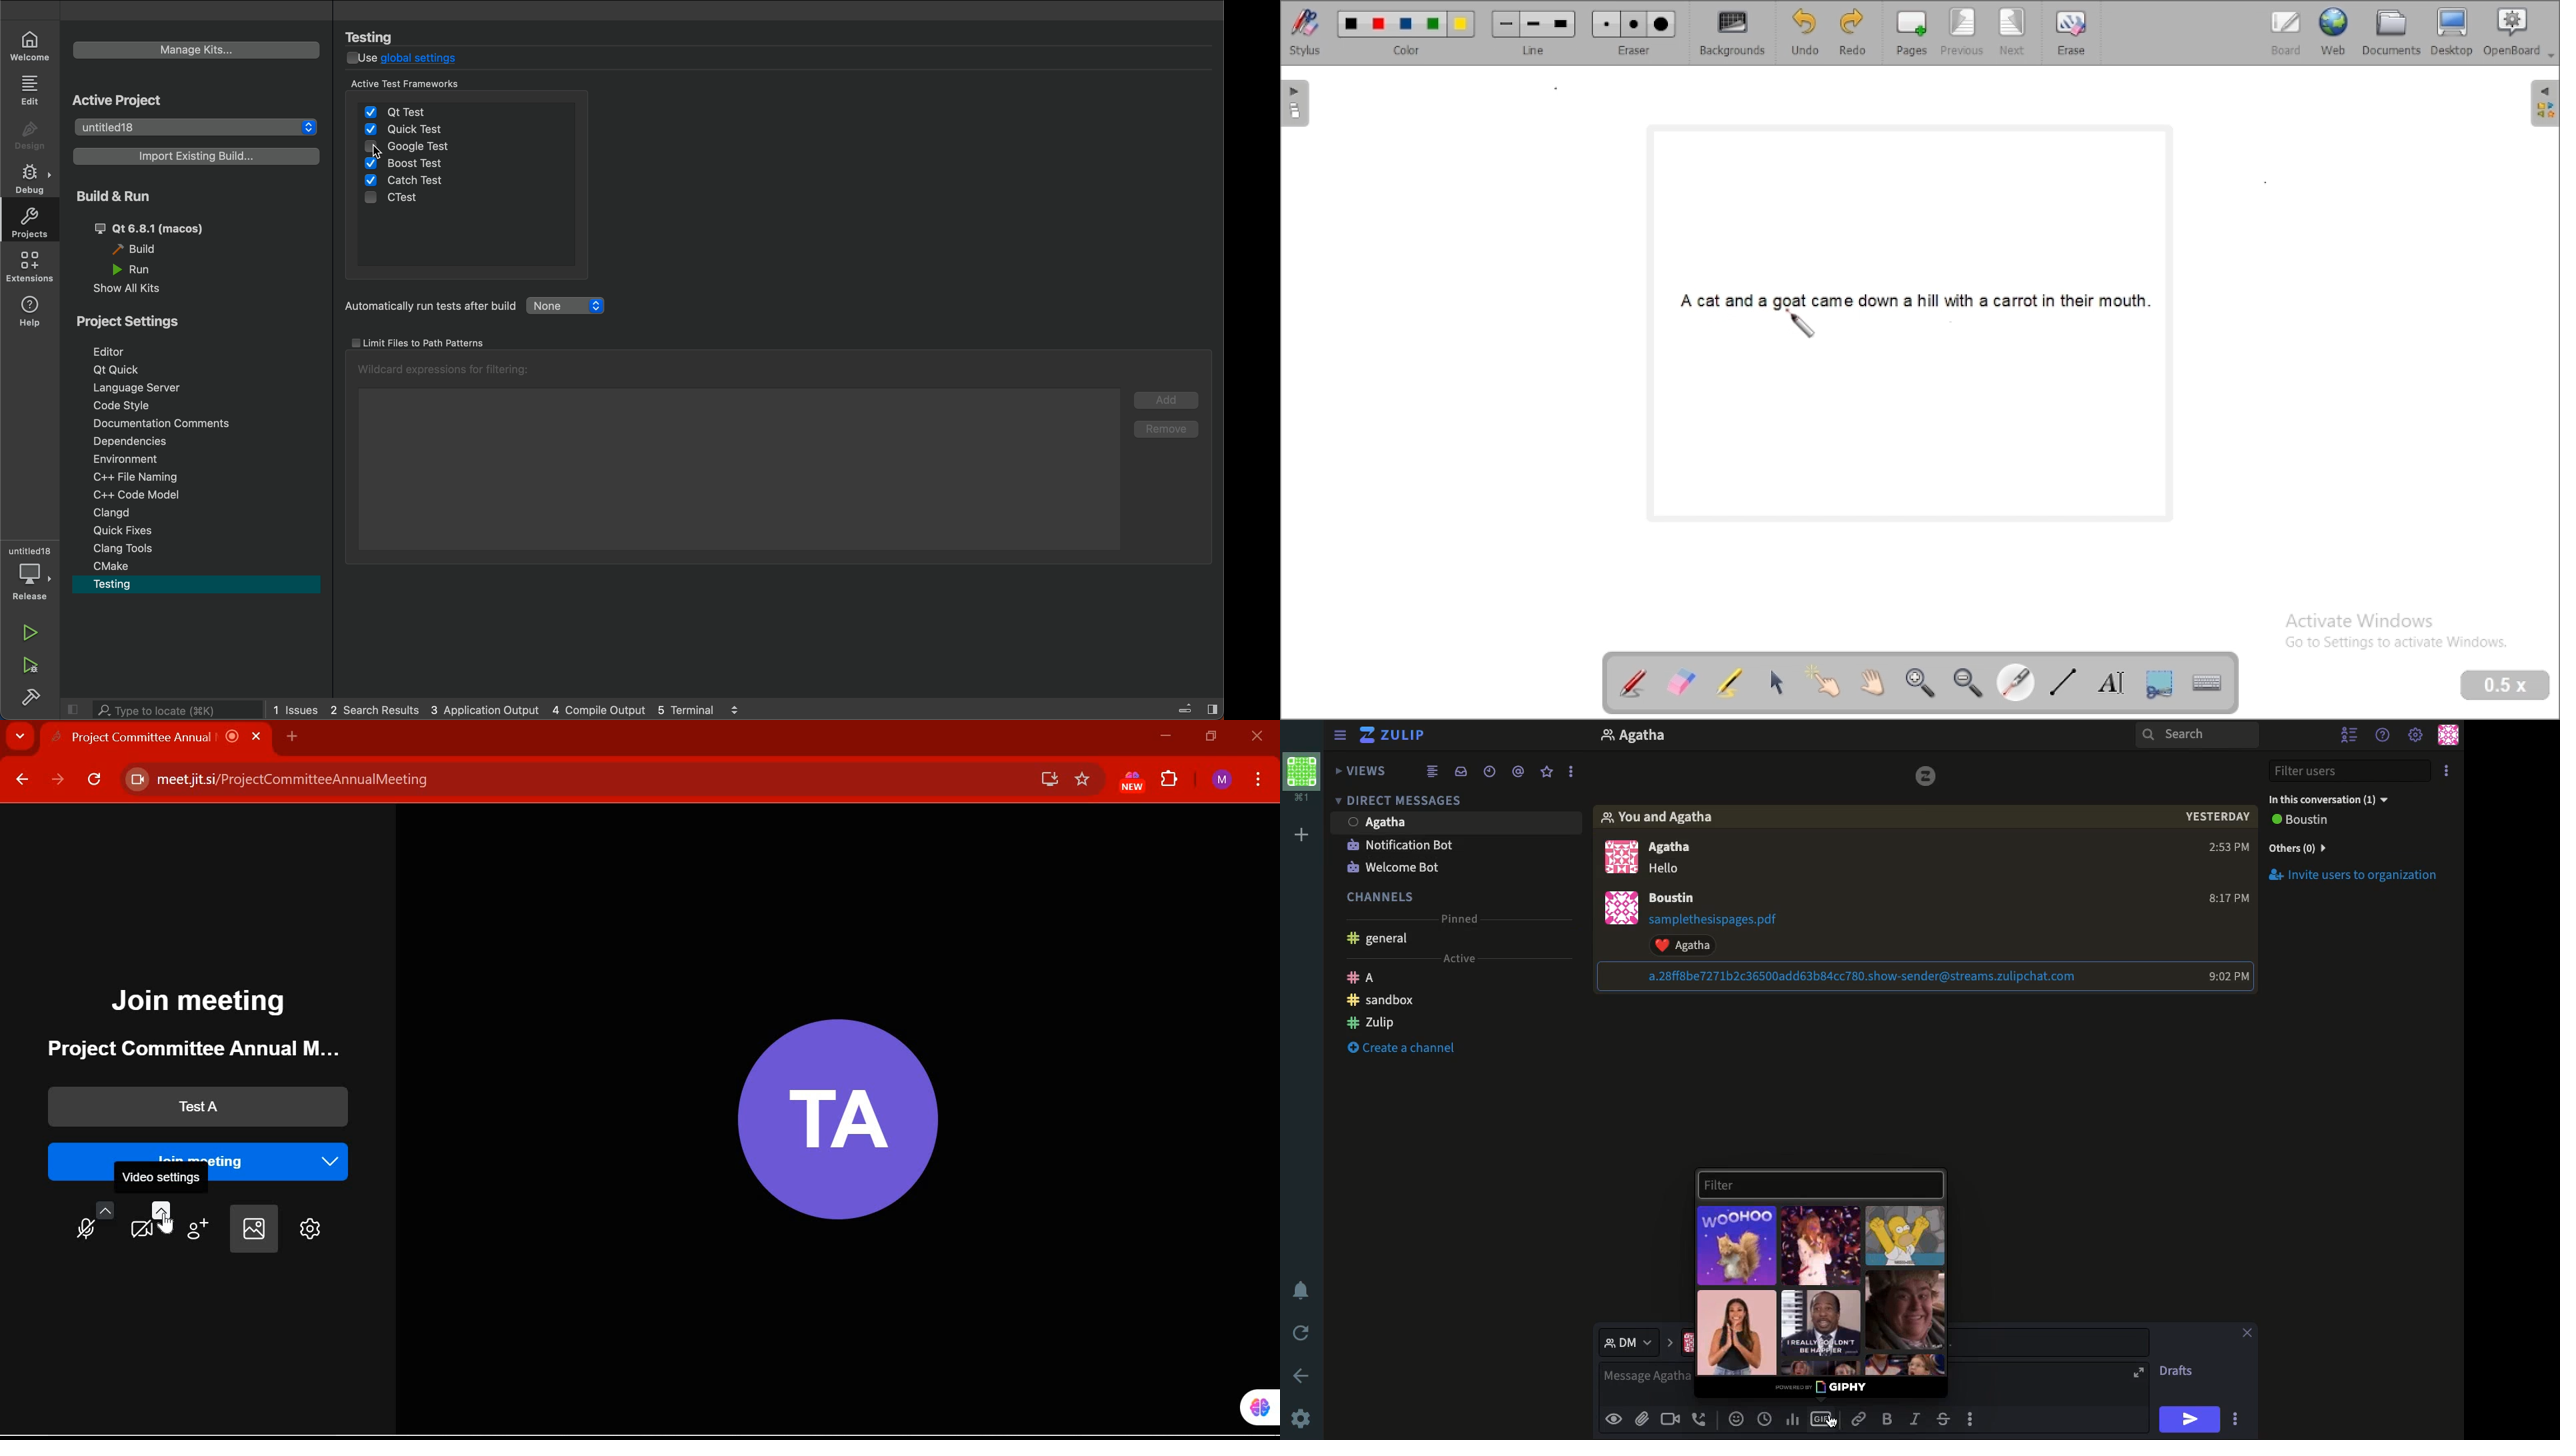  Describe the element at coordinates (569, 780) in the screenshot. I see `meet jitsi/ProjectCommitteeAnnualMeeting` at that location.